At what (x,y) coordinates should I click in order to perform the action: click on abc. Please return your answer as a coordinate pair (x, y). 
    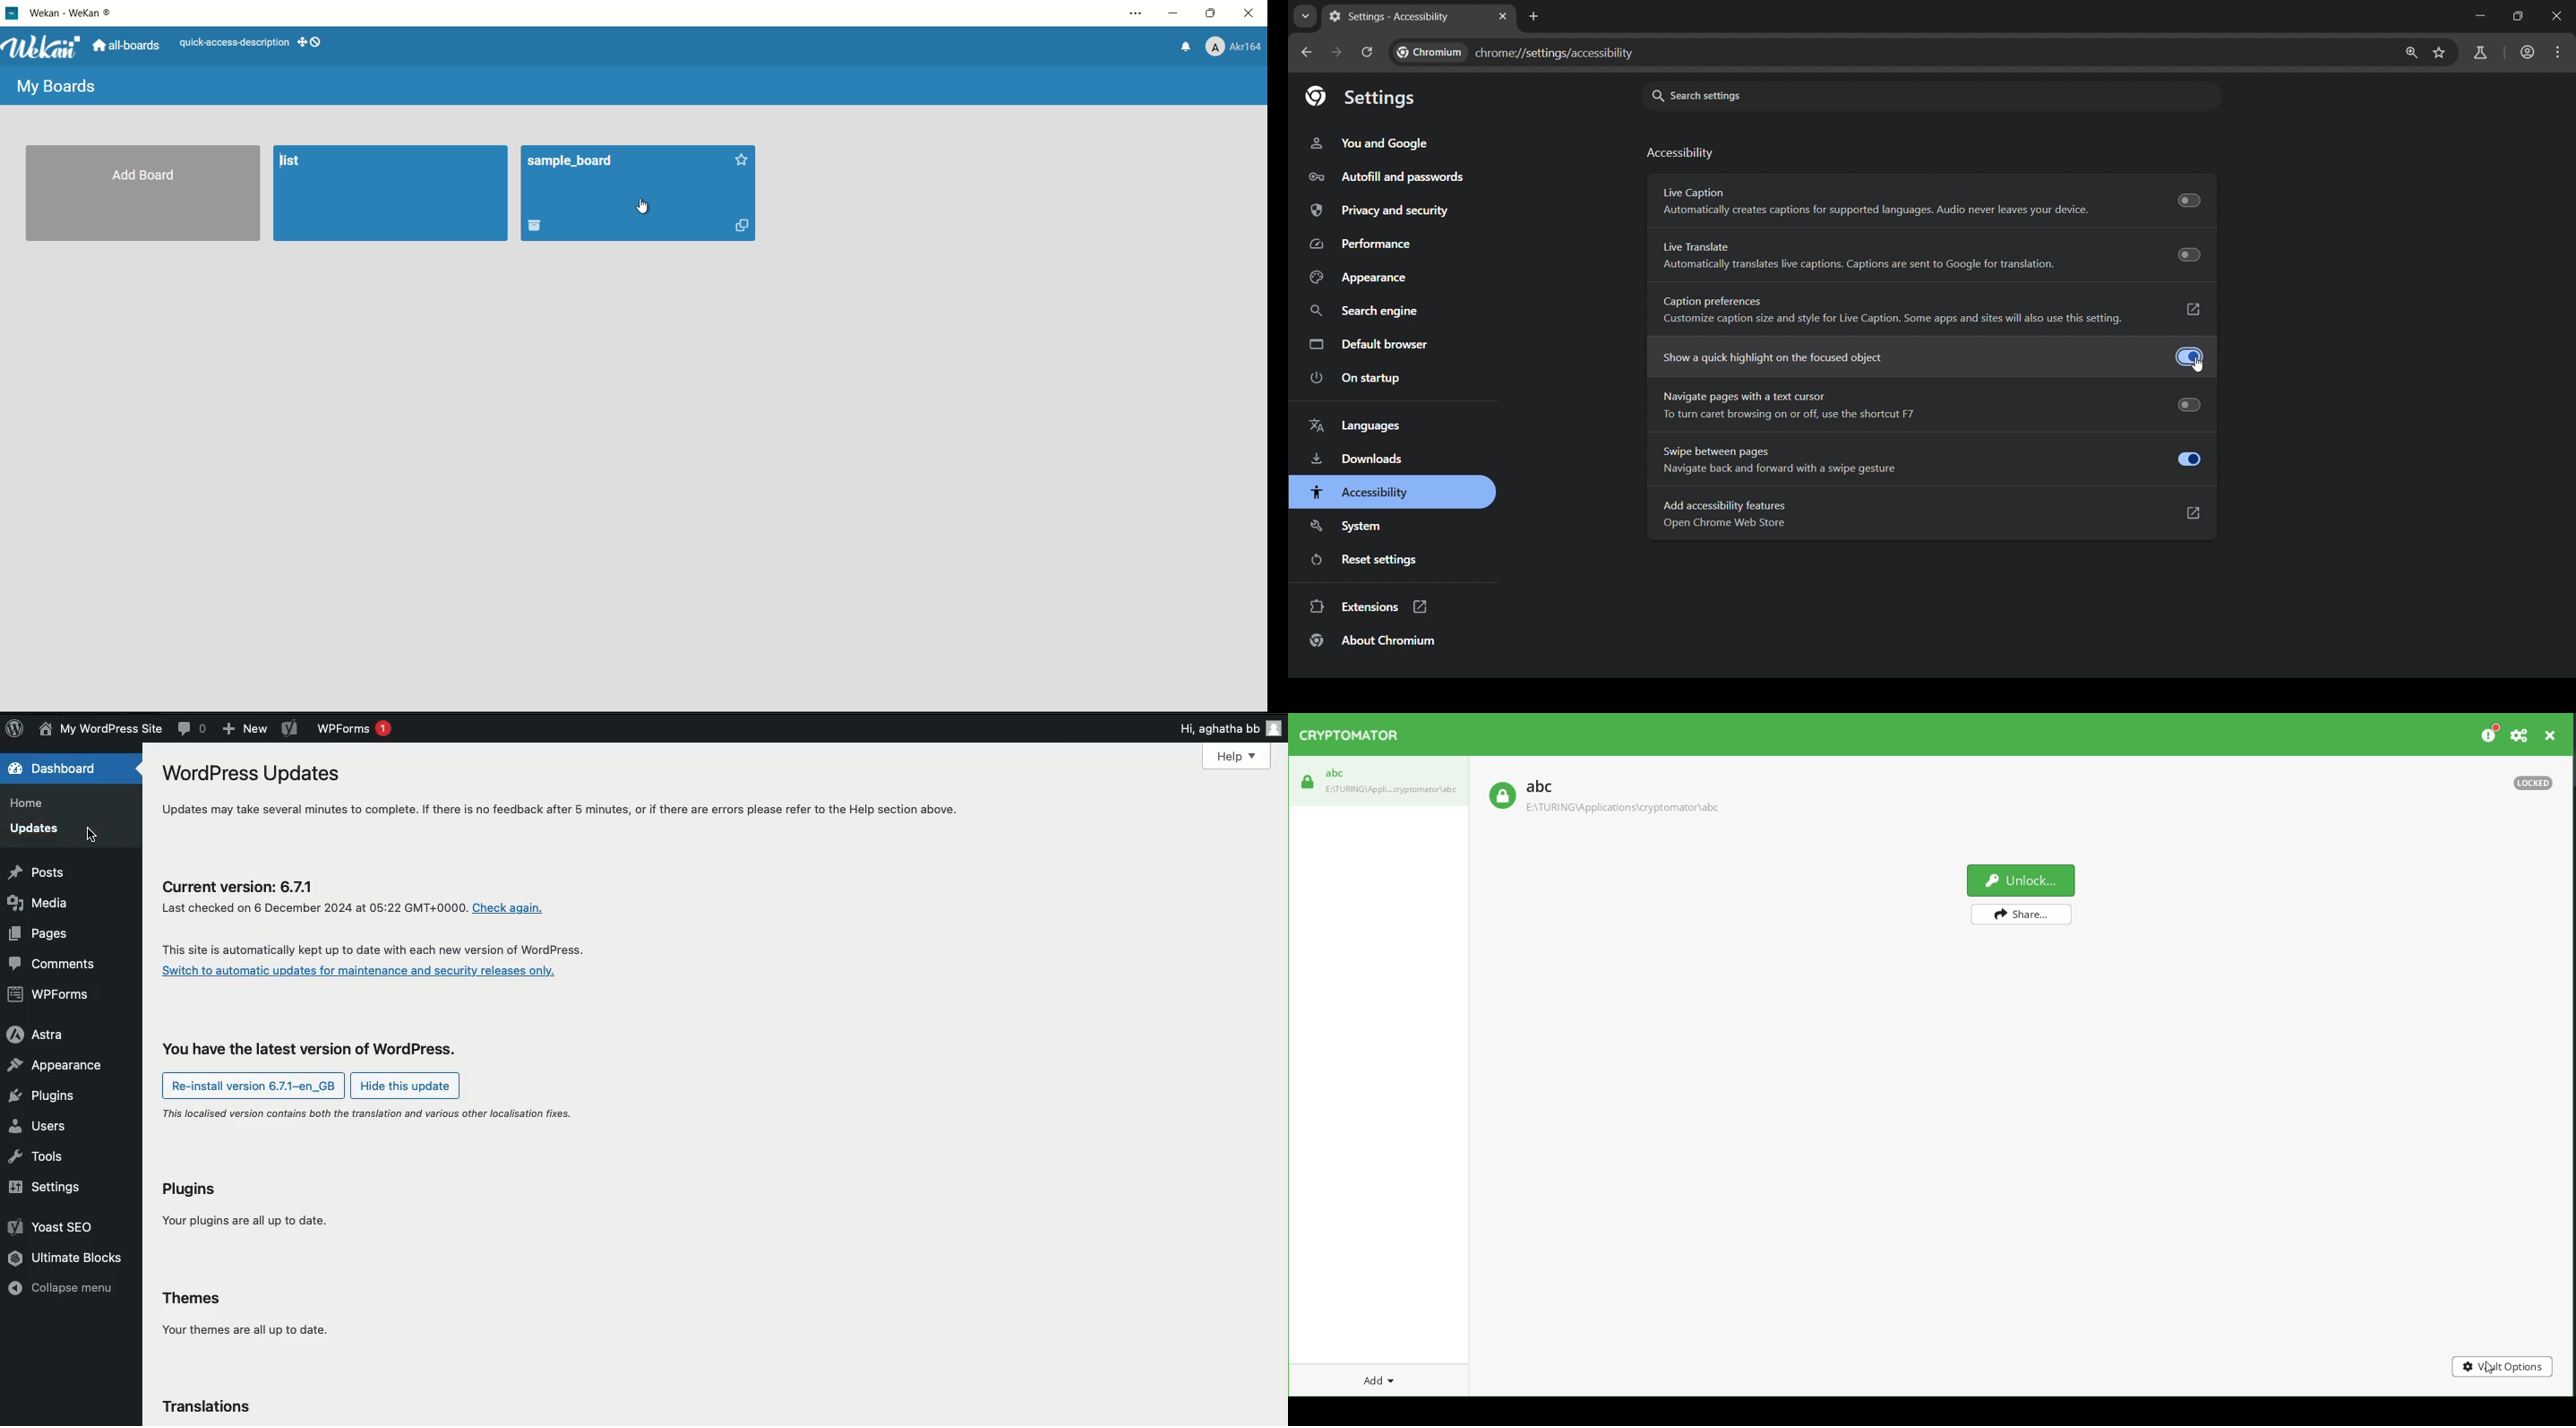
    Looking at the image, I should click on (1540, 786).